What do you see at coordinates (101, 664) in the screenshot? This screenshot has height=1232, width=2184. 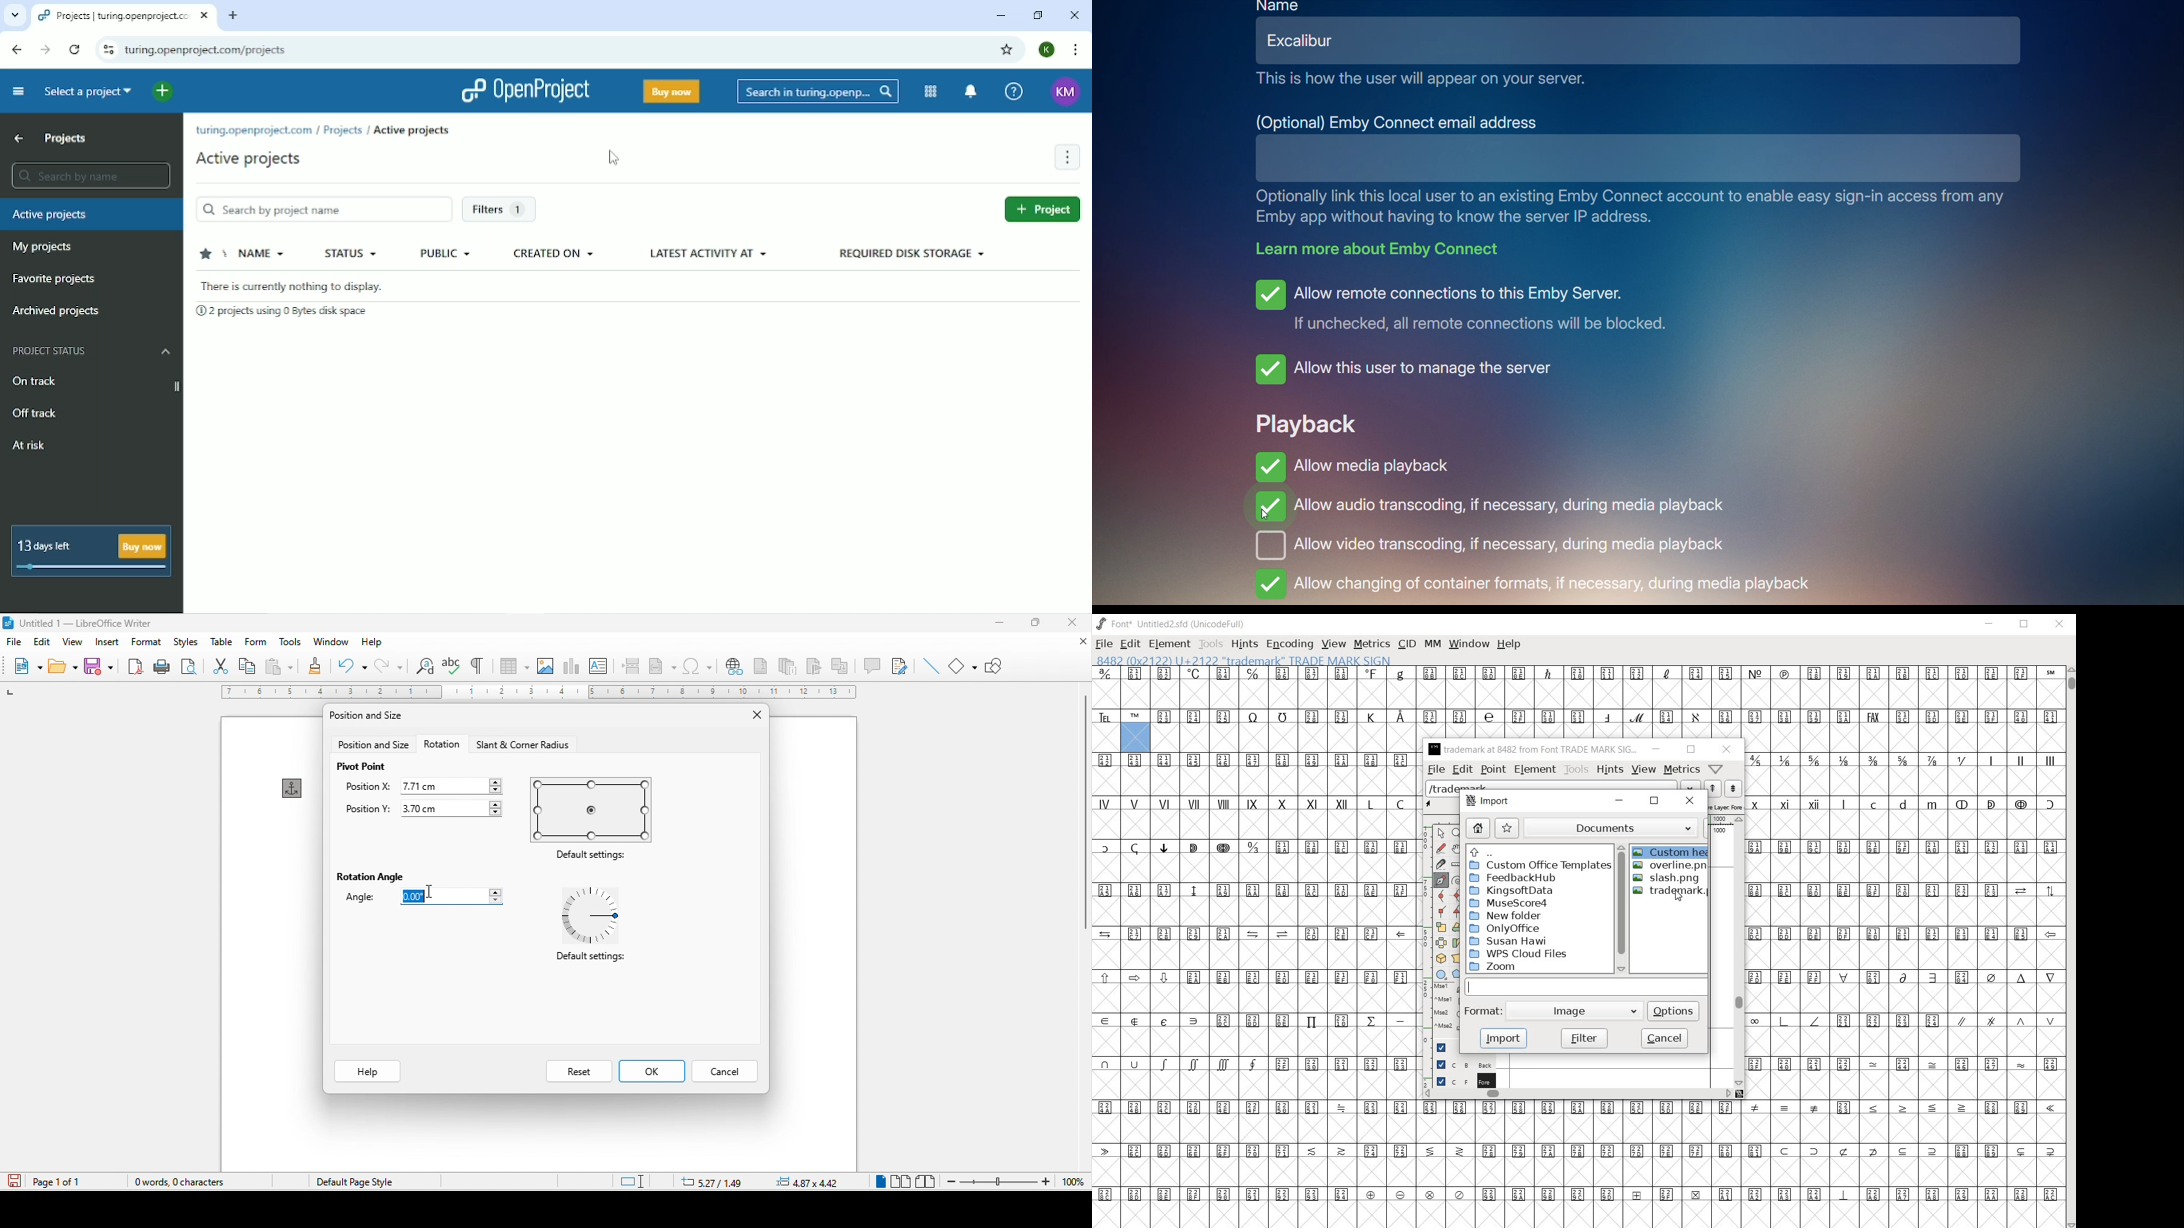 I see `save` at bounding box center [101, 664].